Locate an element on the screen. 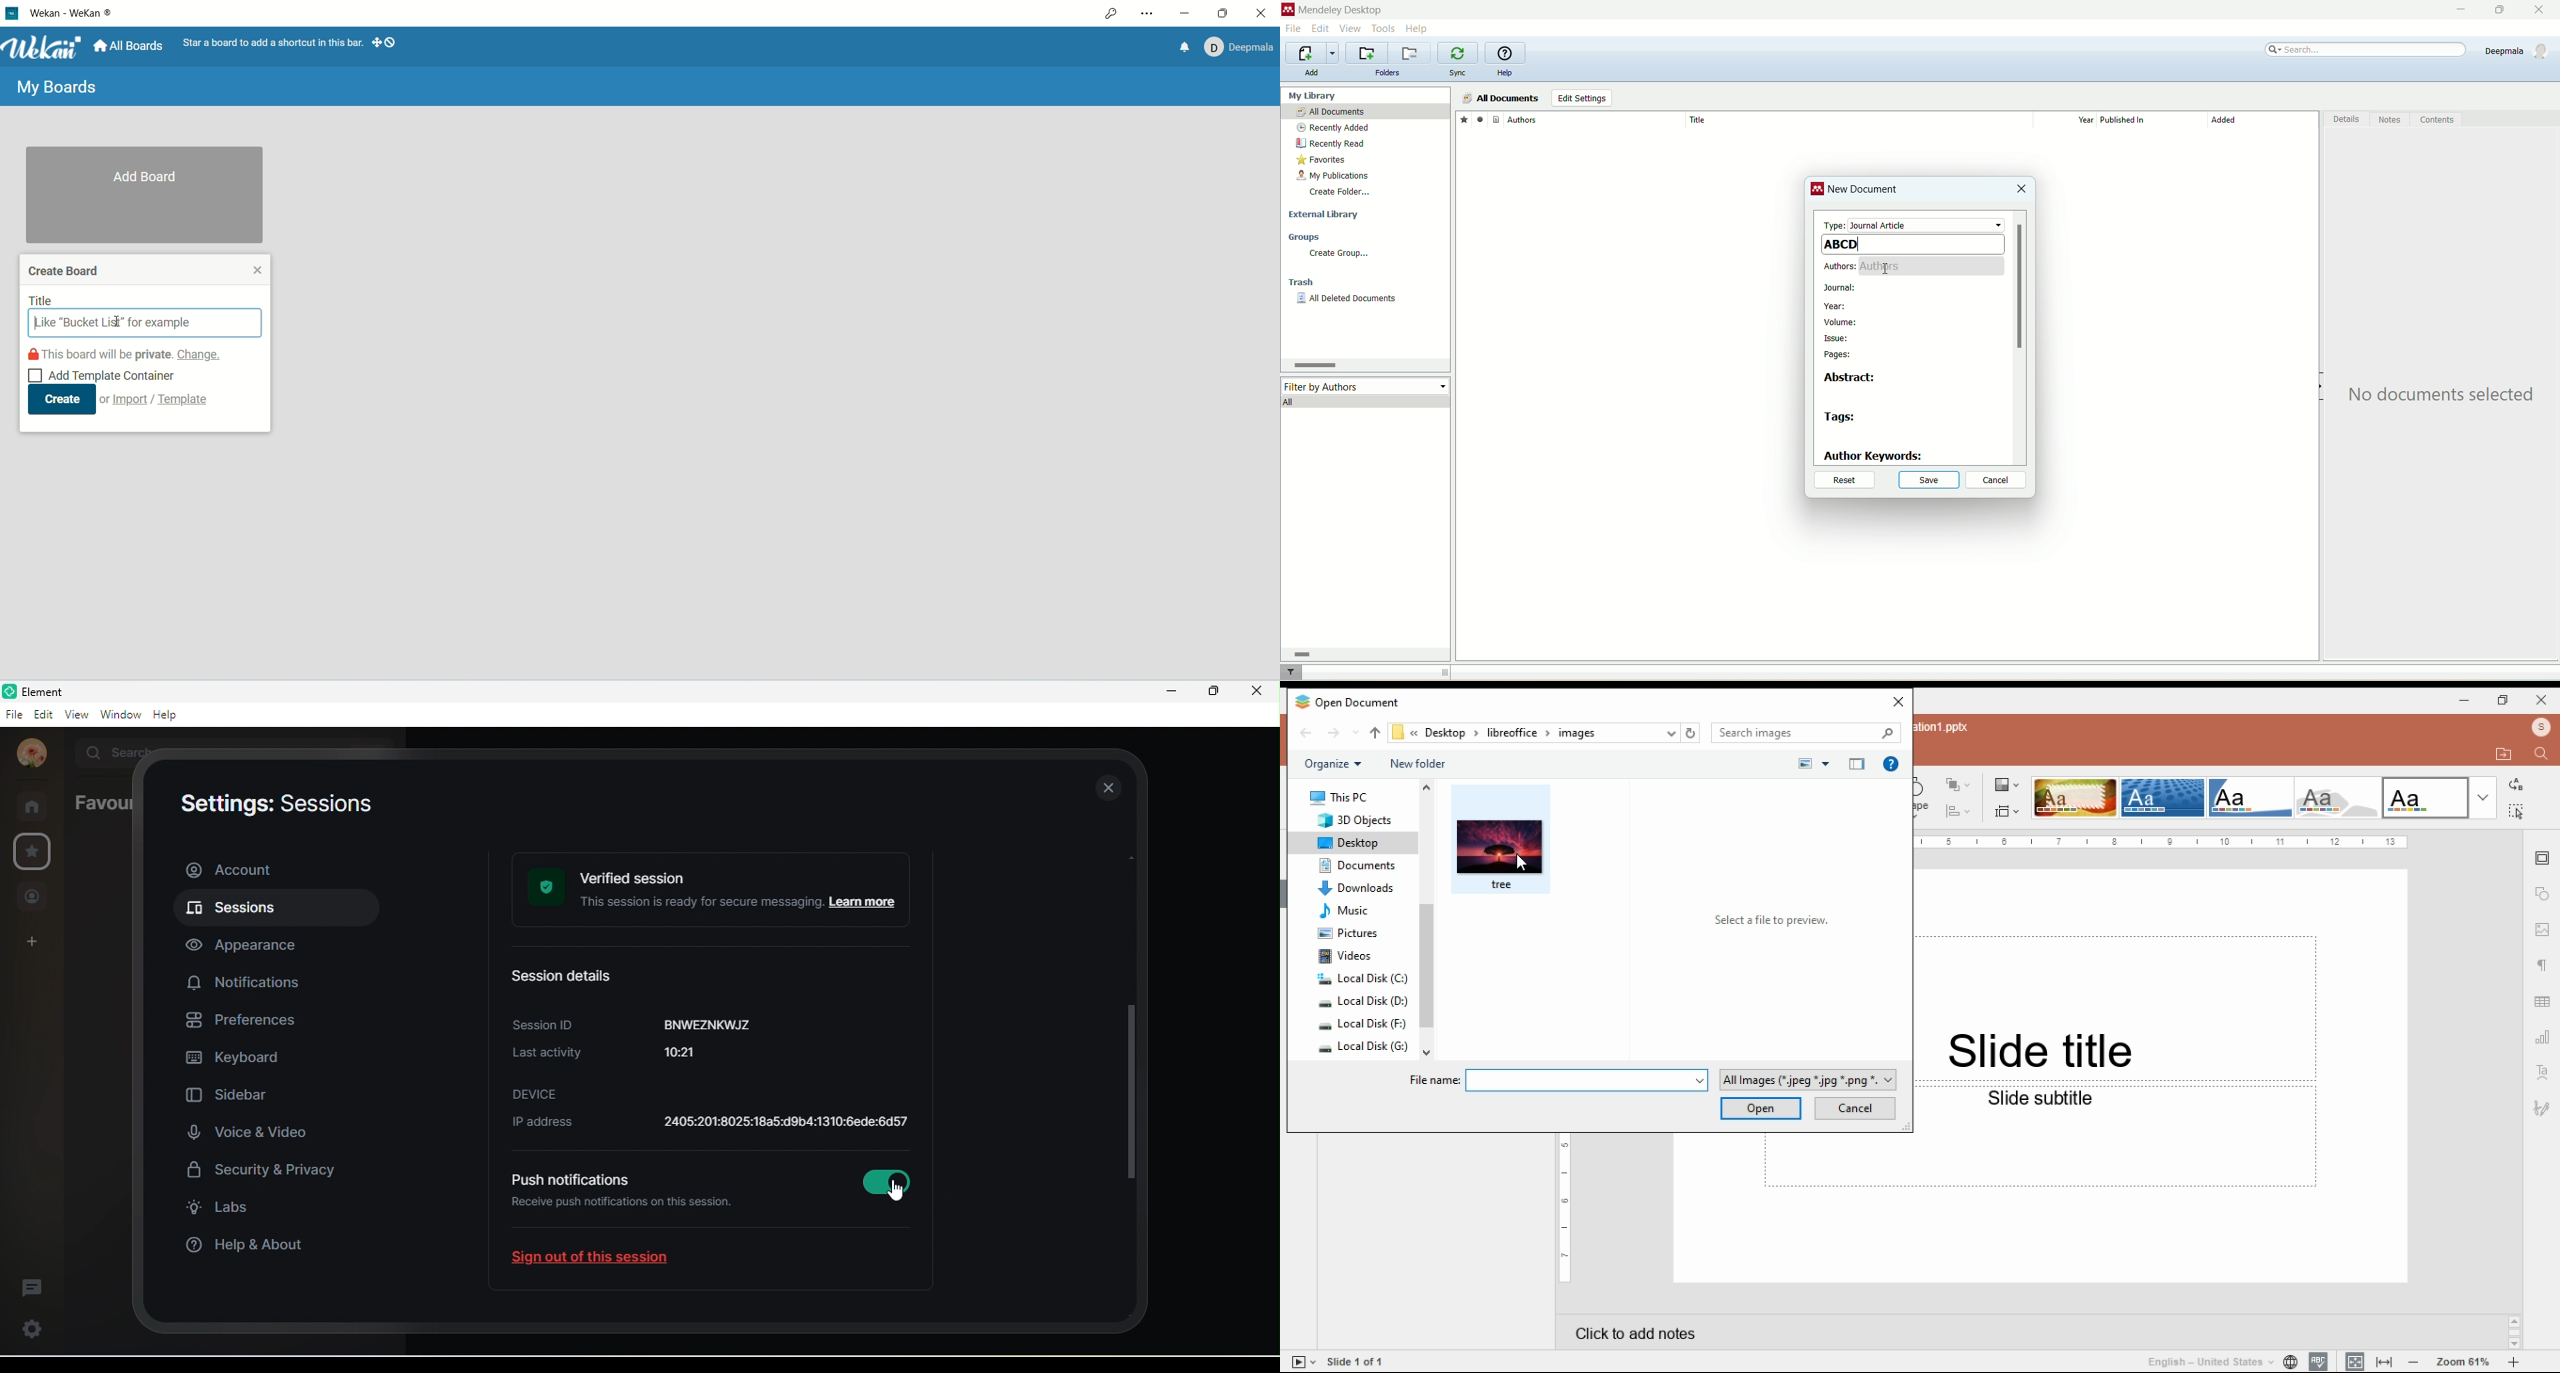 The height and width of the screenshot is (1400, 2576). slide settings is located at coordinates (2544, 858).